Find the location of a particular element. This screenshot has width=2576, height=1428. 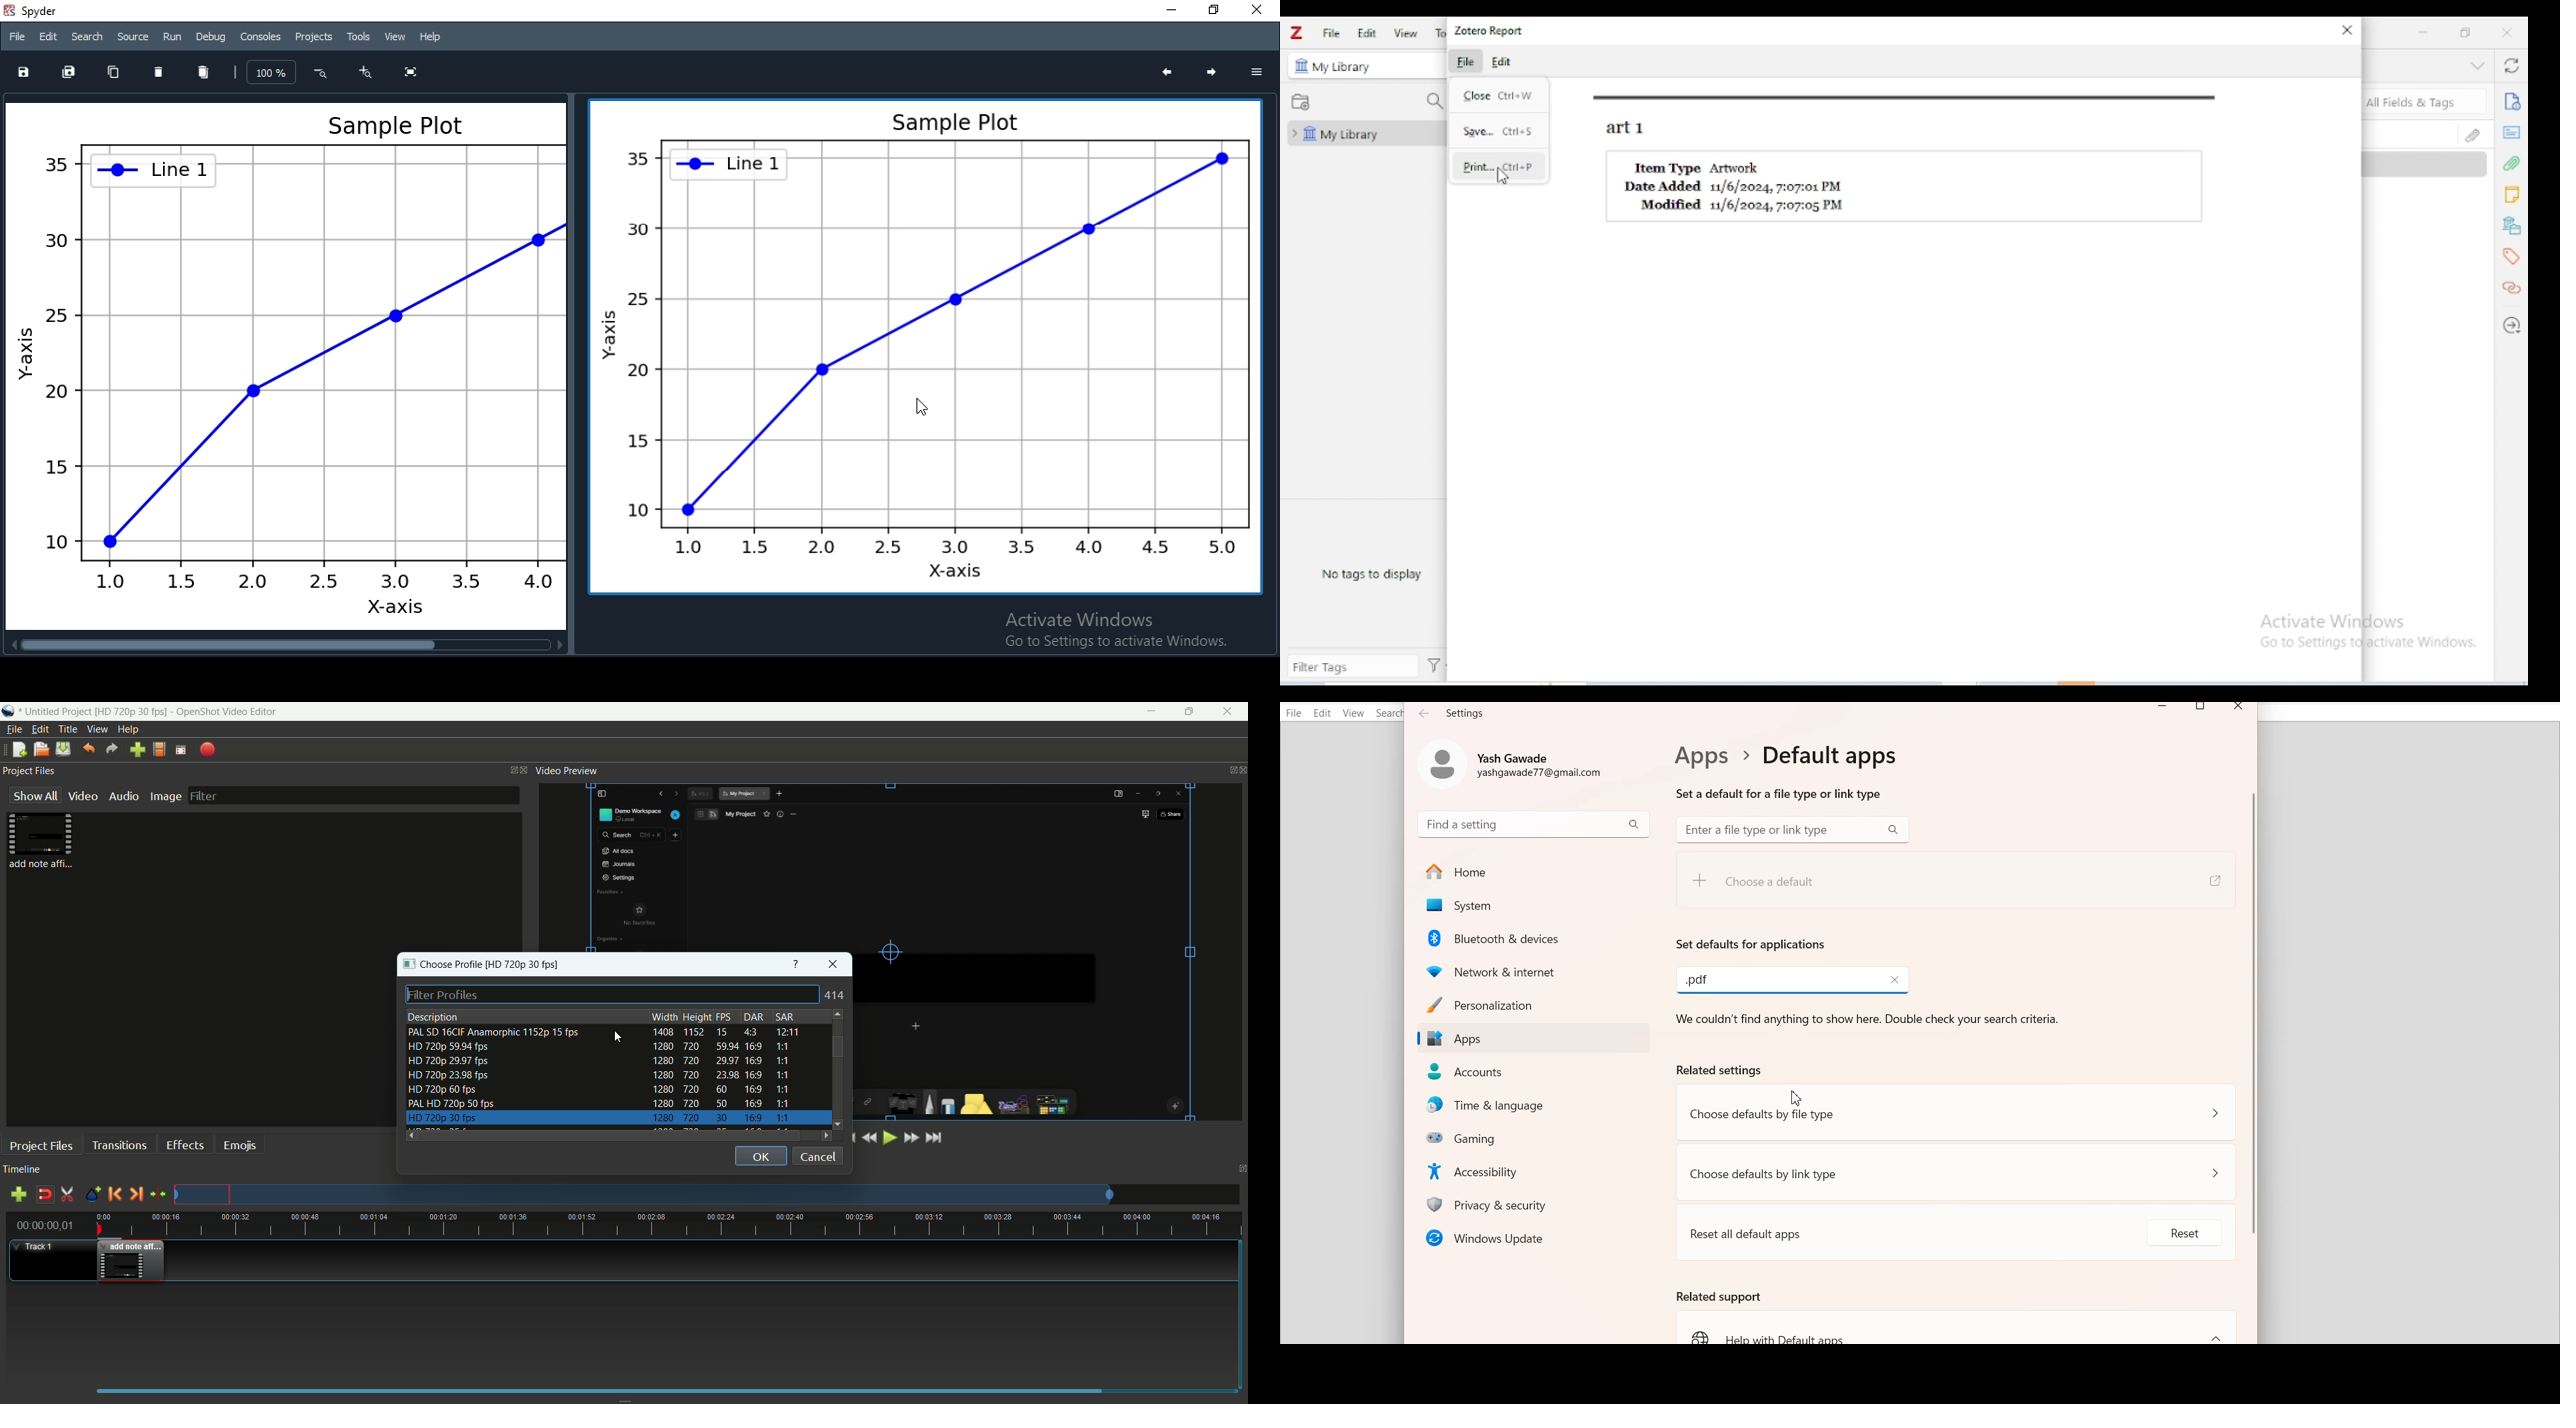

filter bar is located at coordinates (355, 795).